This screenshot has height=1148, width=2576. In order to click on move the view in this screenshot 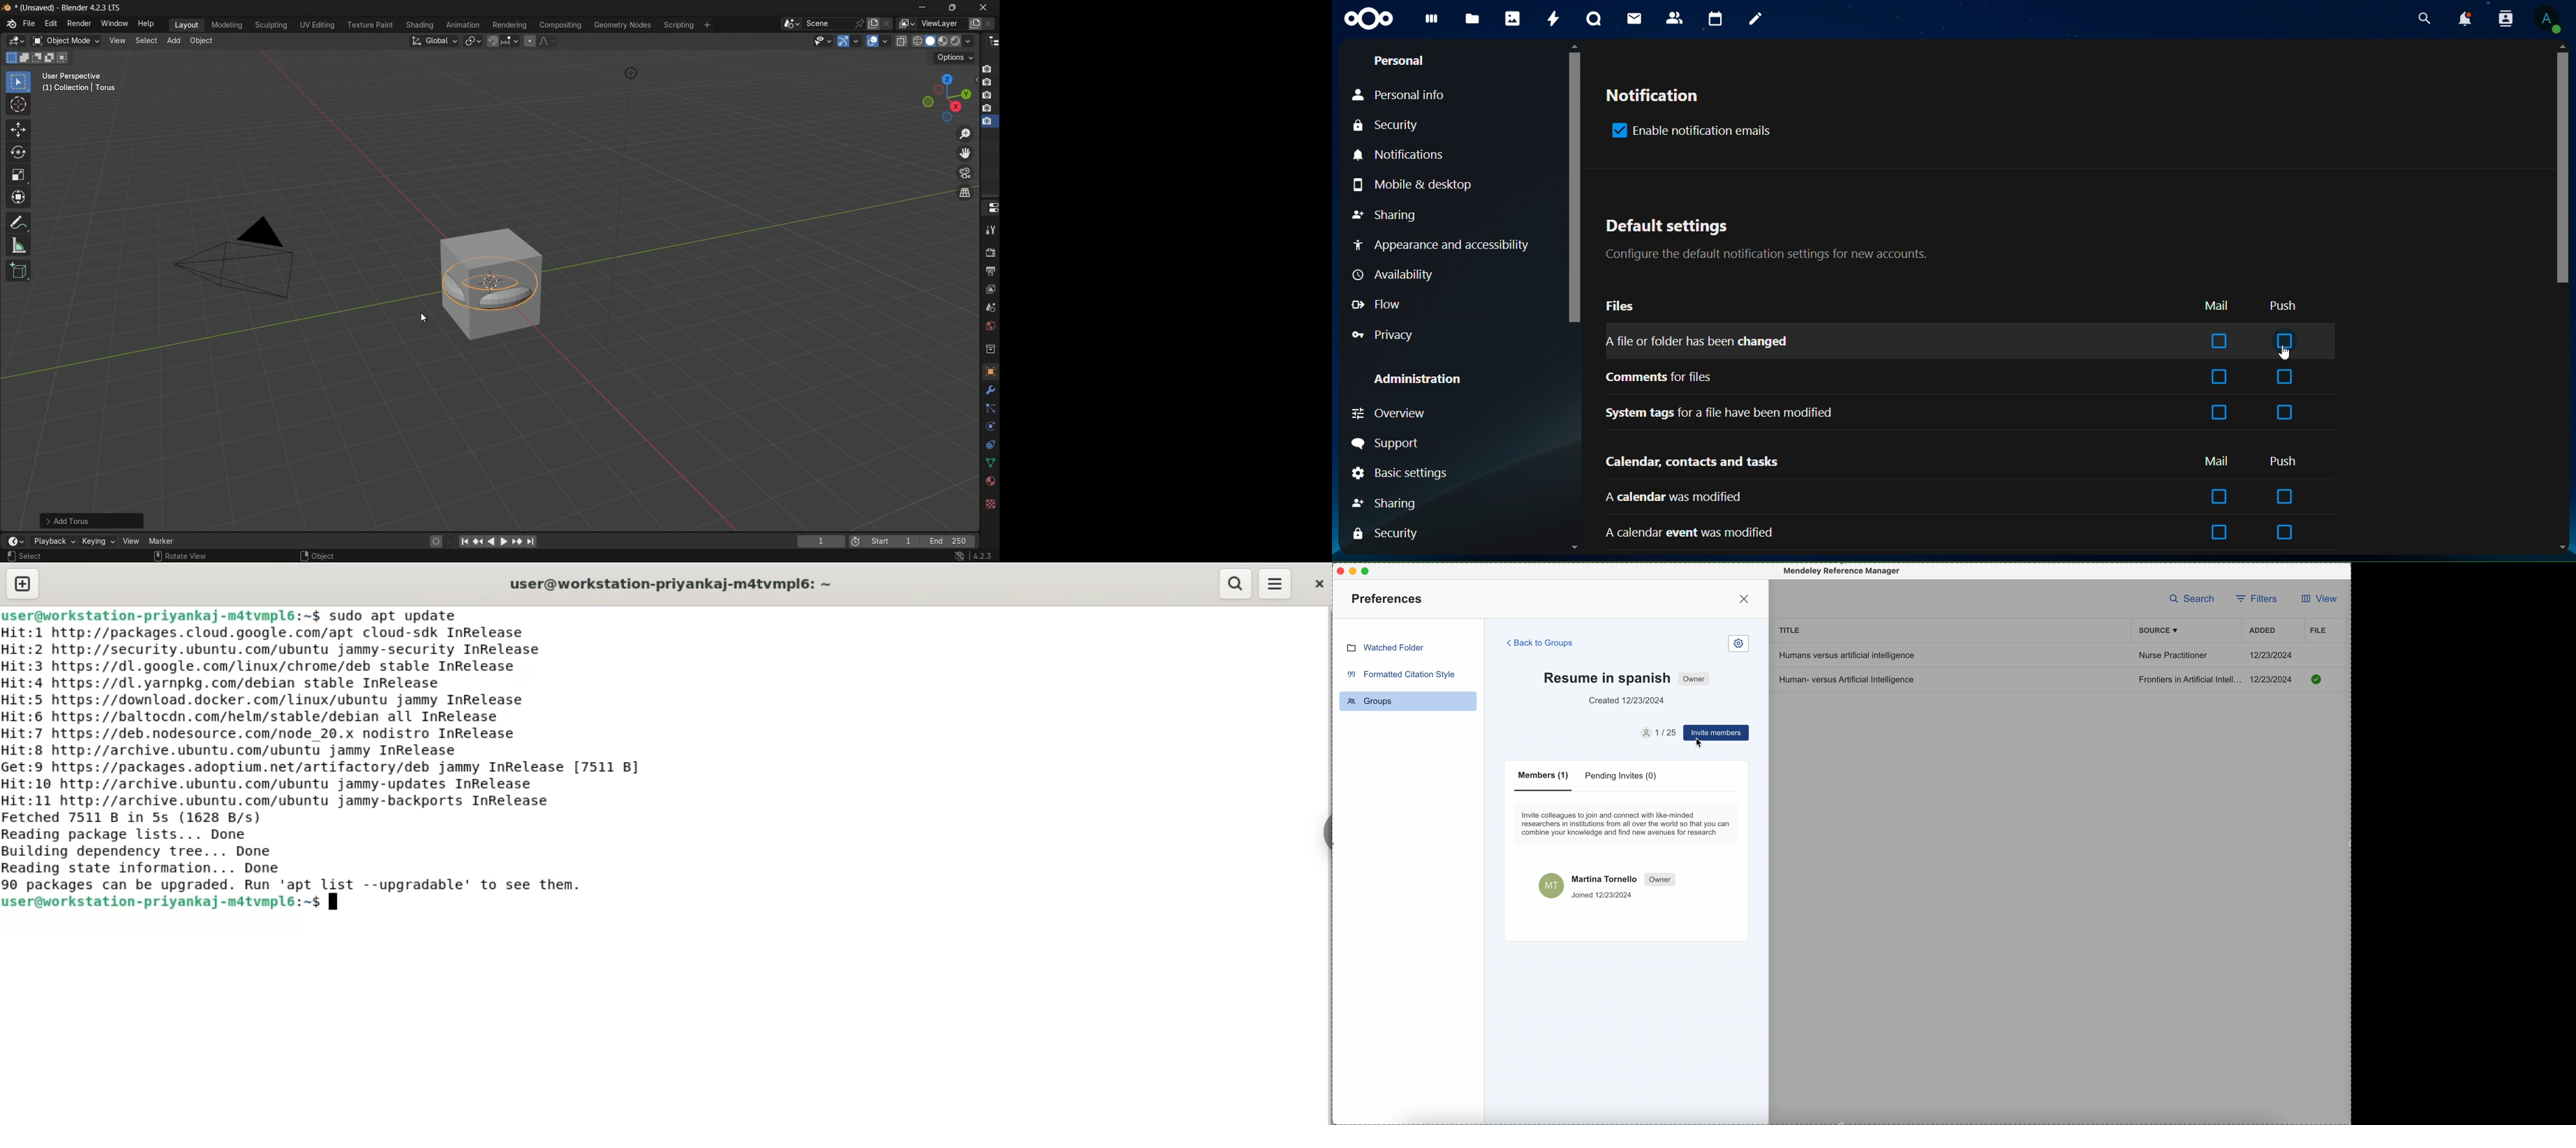, I will do `click(964, 154)`.